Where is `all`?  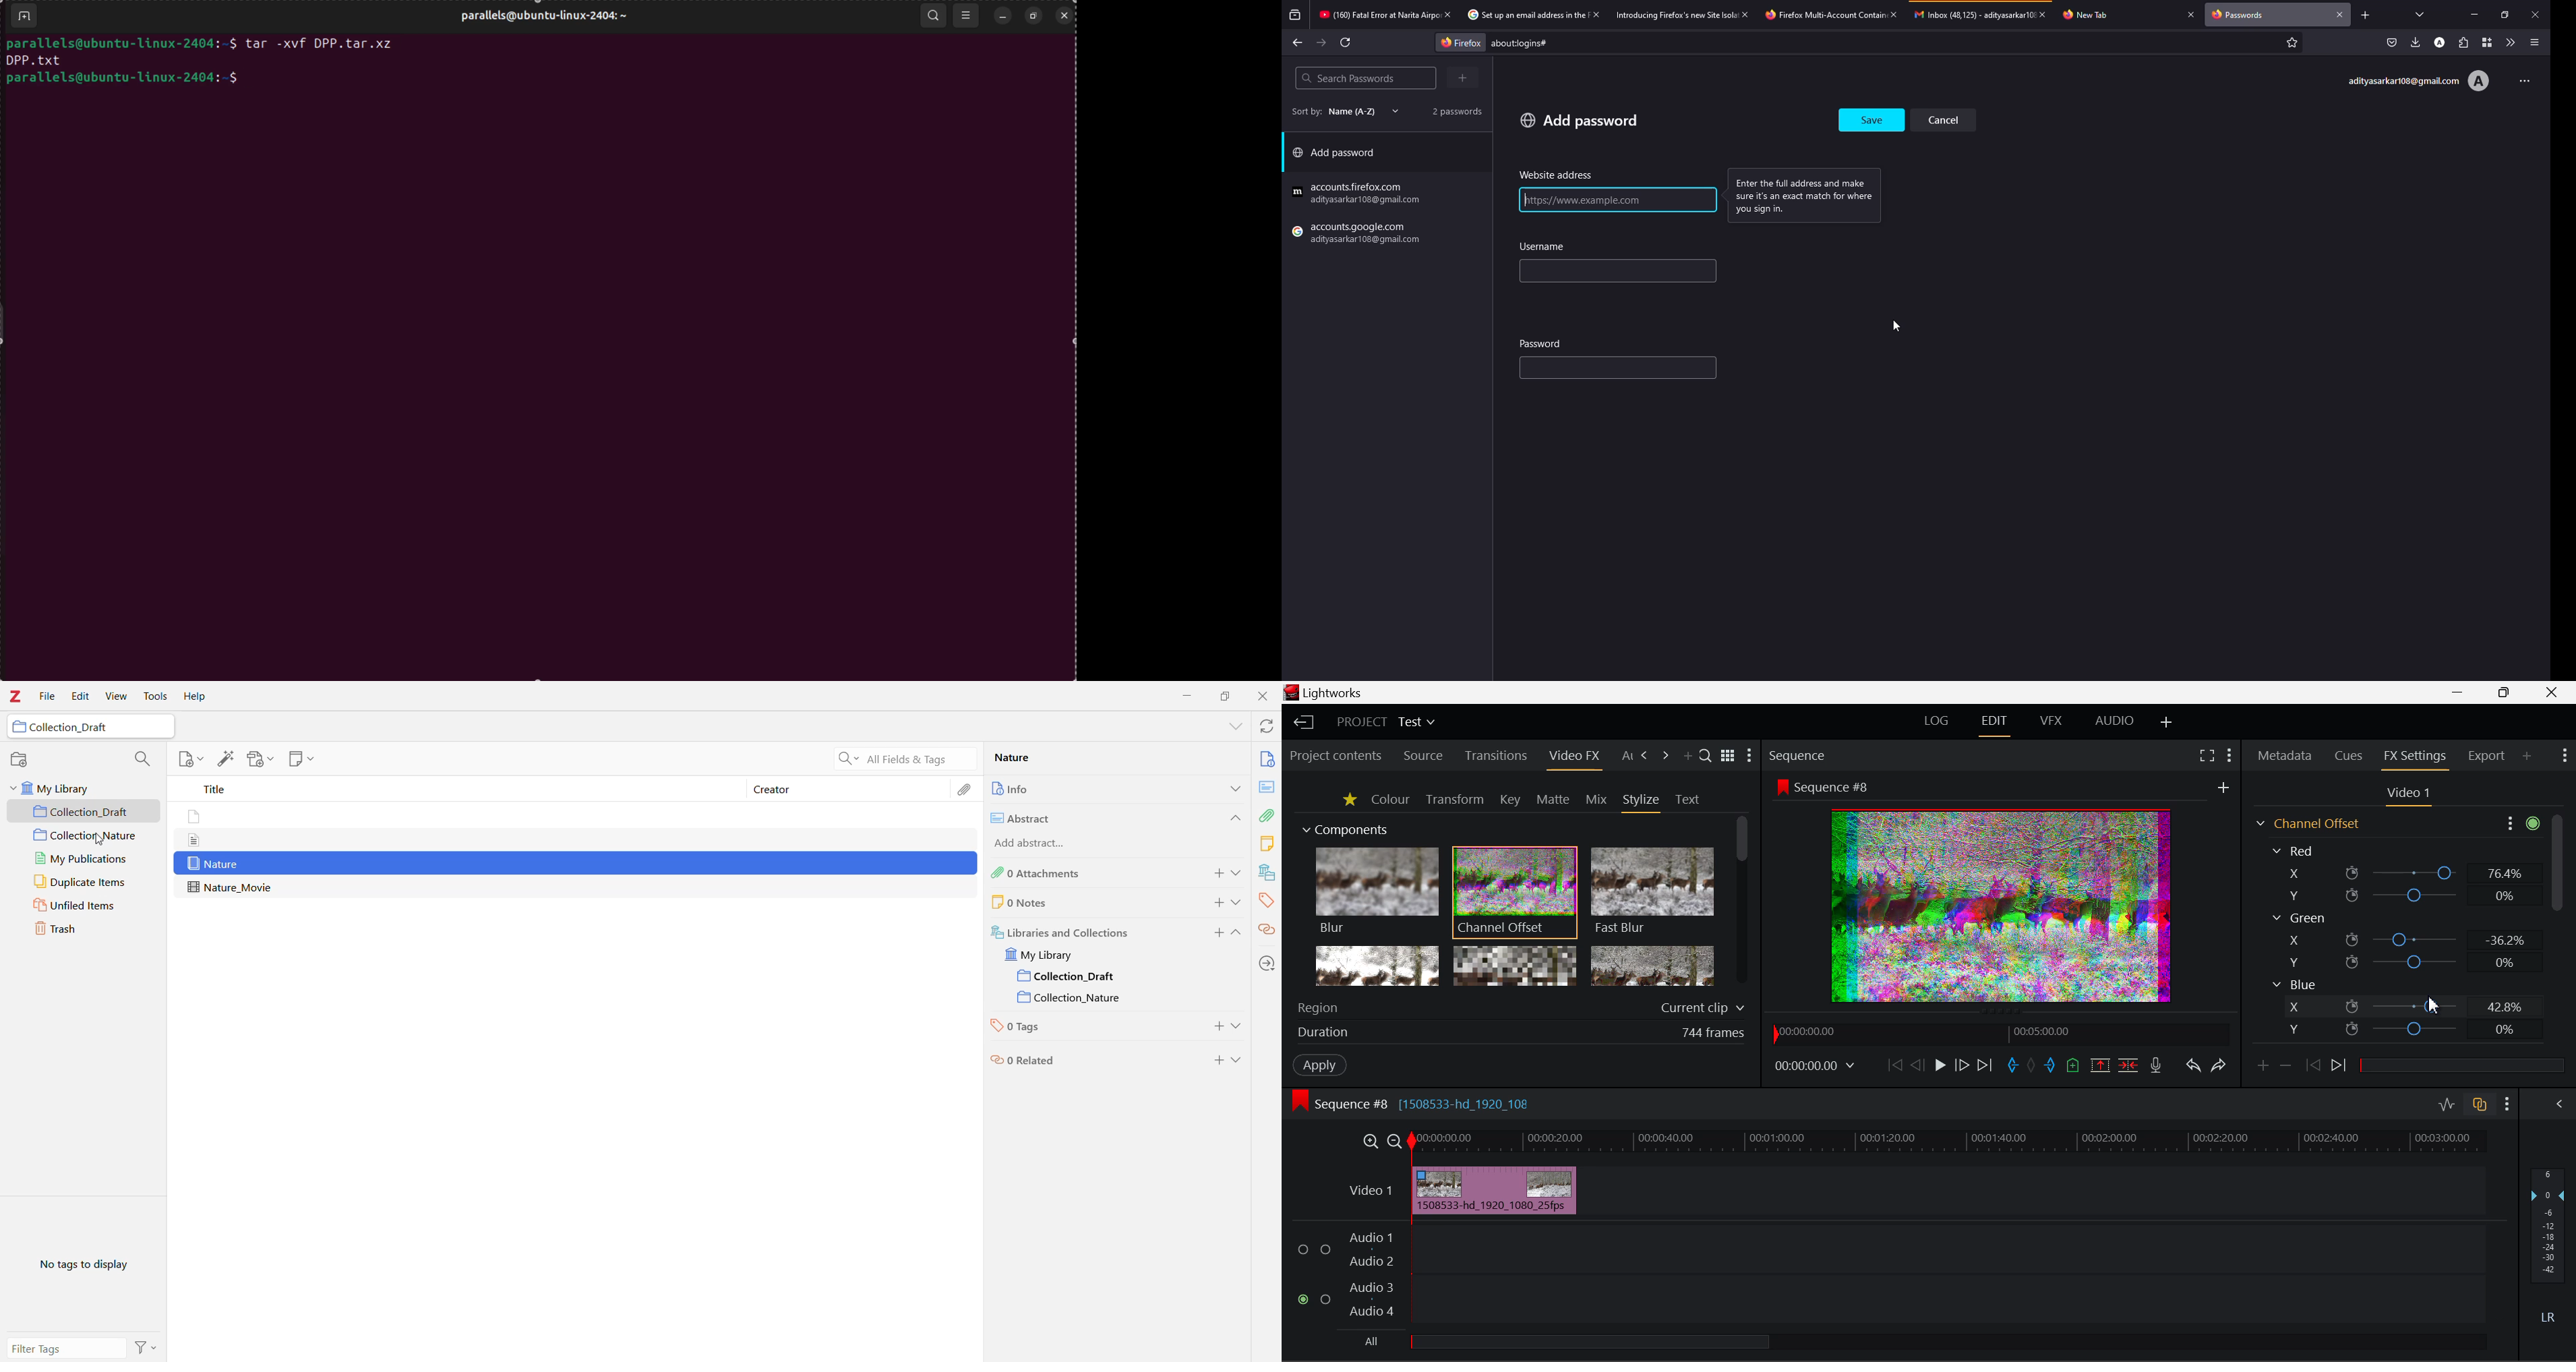 all is located at coordinates (1559, 1344).